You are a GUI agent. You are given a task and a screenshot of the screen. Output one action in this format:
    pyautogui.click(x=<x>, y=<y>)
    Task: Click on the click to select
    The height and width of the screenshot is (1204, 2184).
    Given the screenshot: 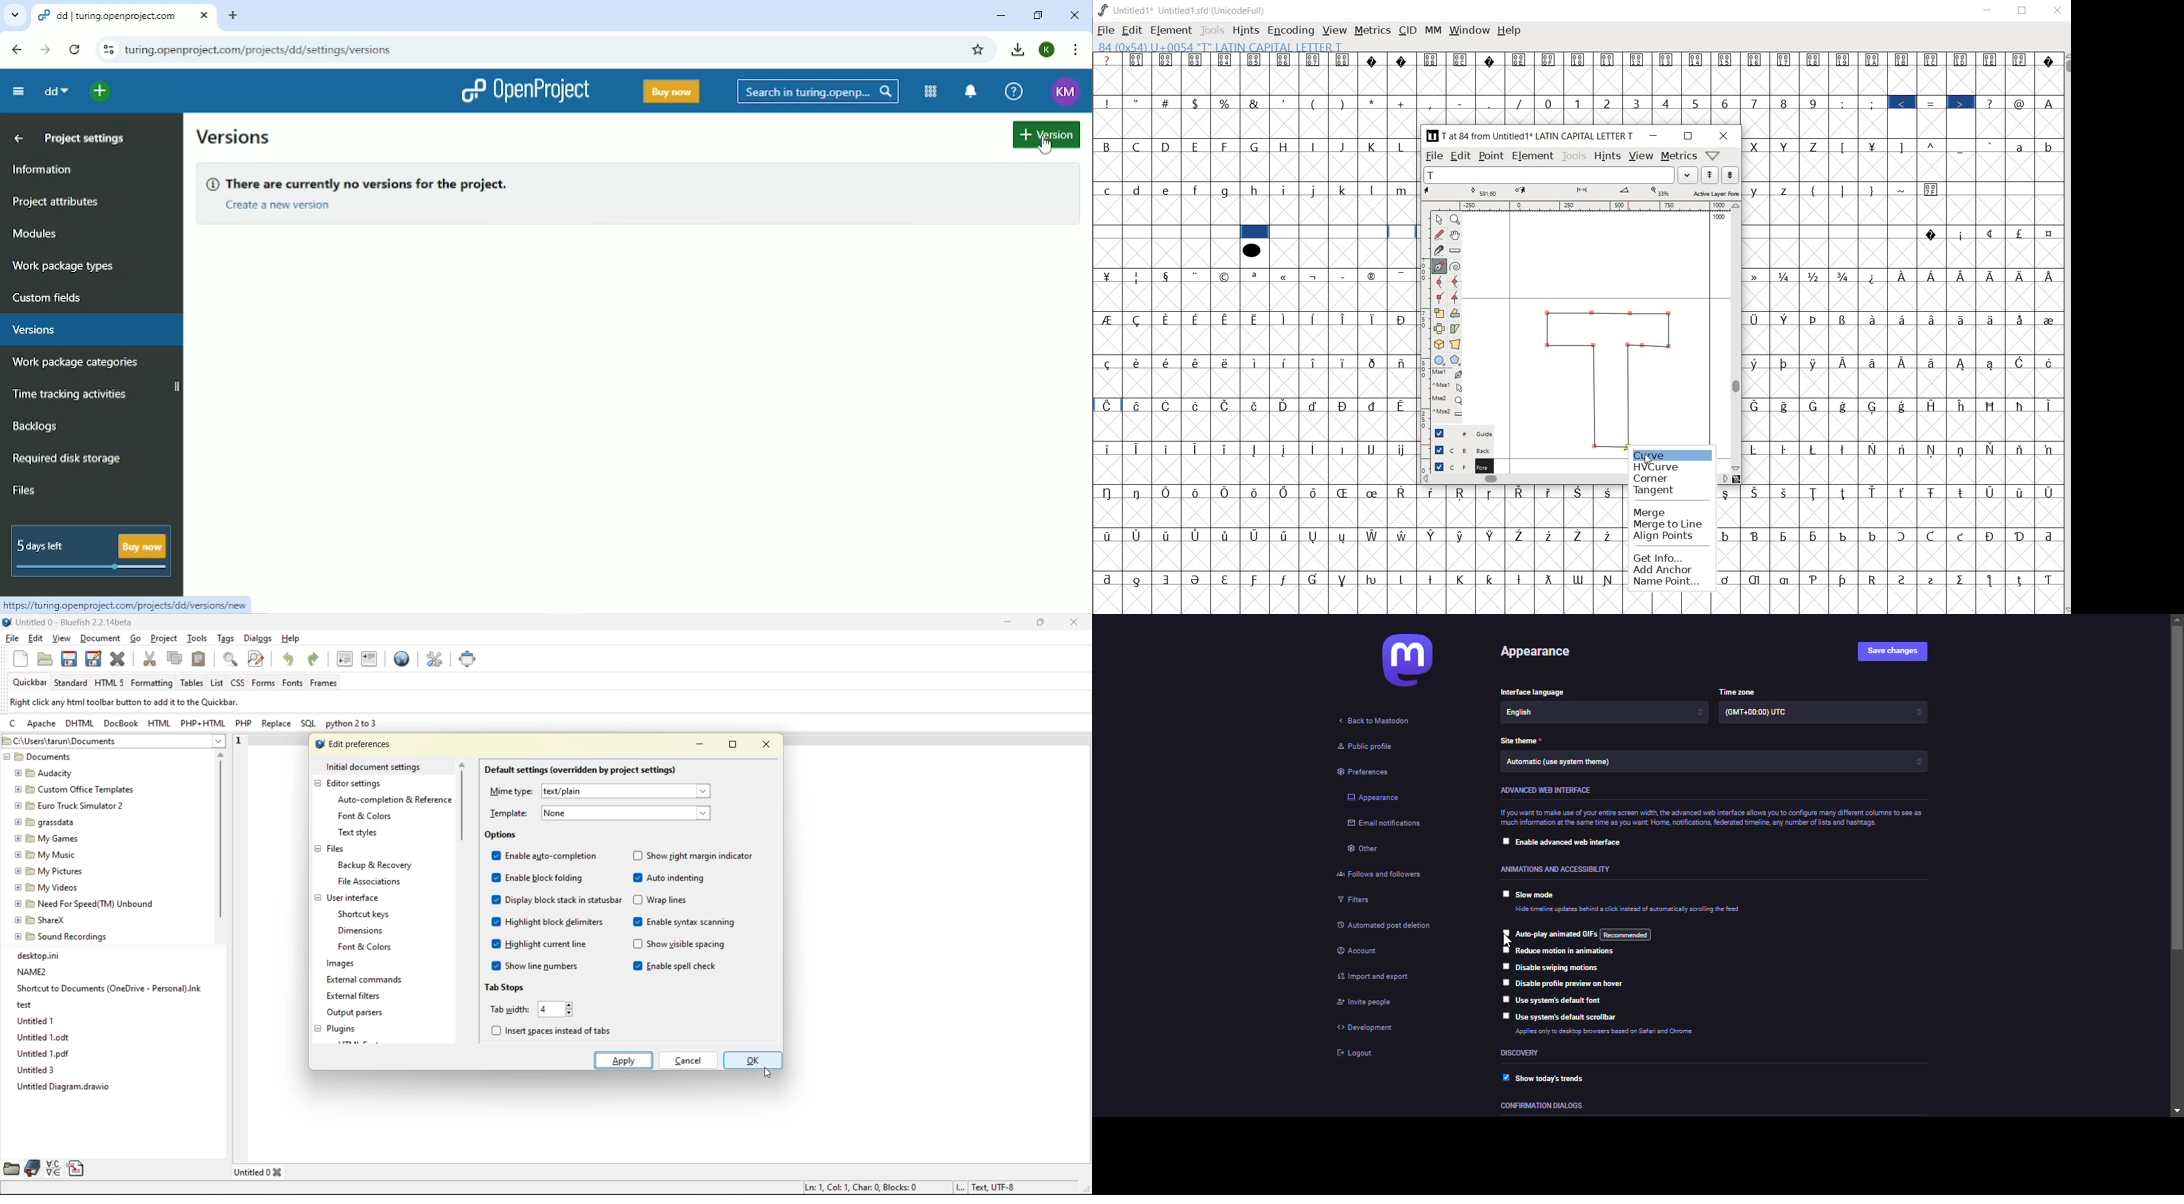 What is the action you would take?
    pyautogui.click(x=1506, y=949)
    